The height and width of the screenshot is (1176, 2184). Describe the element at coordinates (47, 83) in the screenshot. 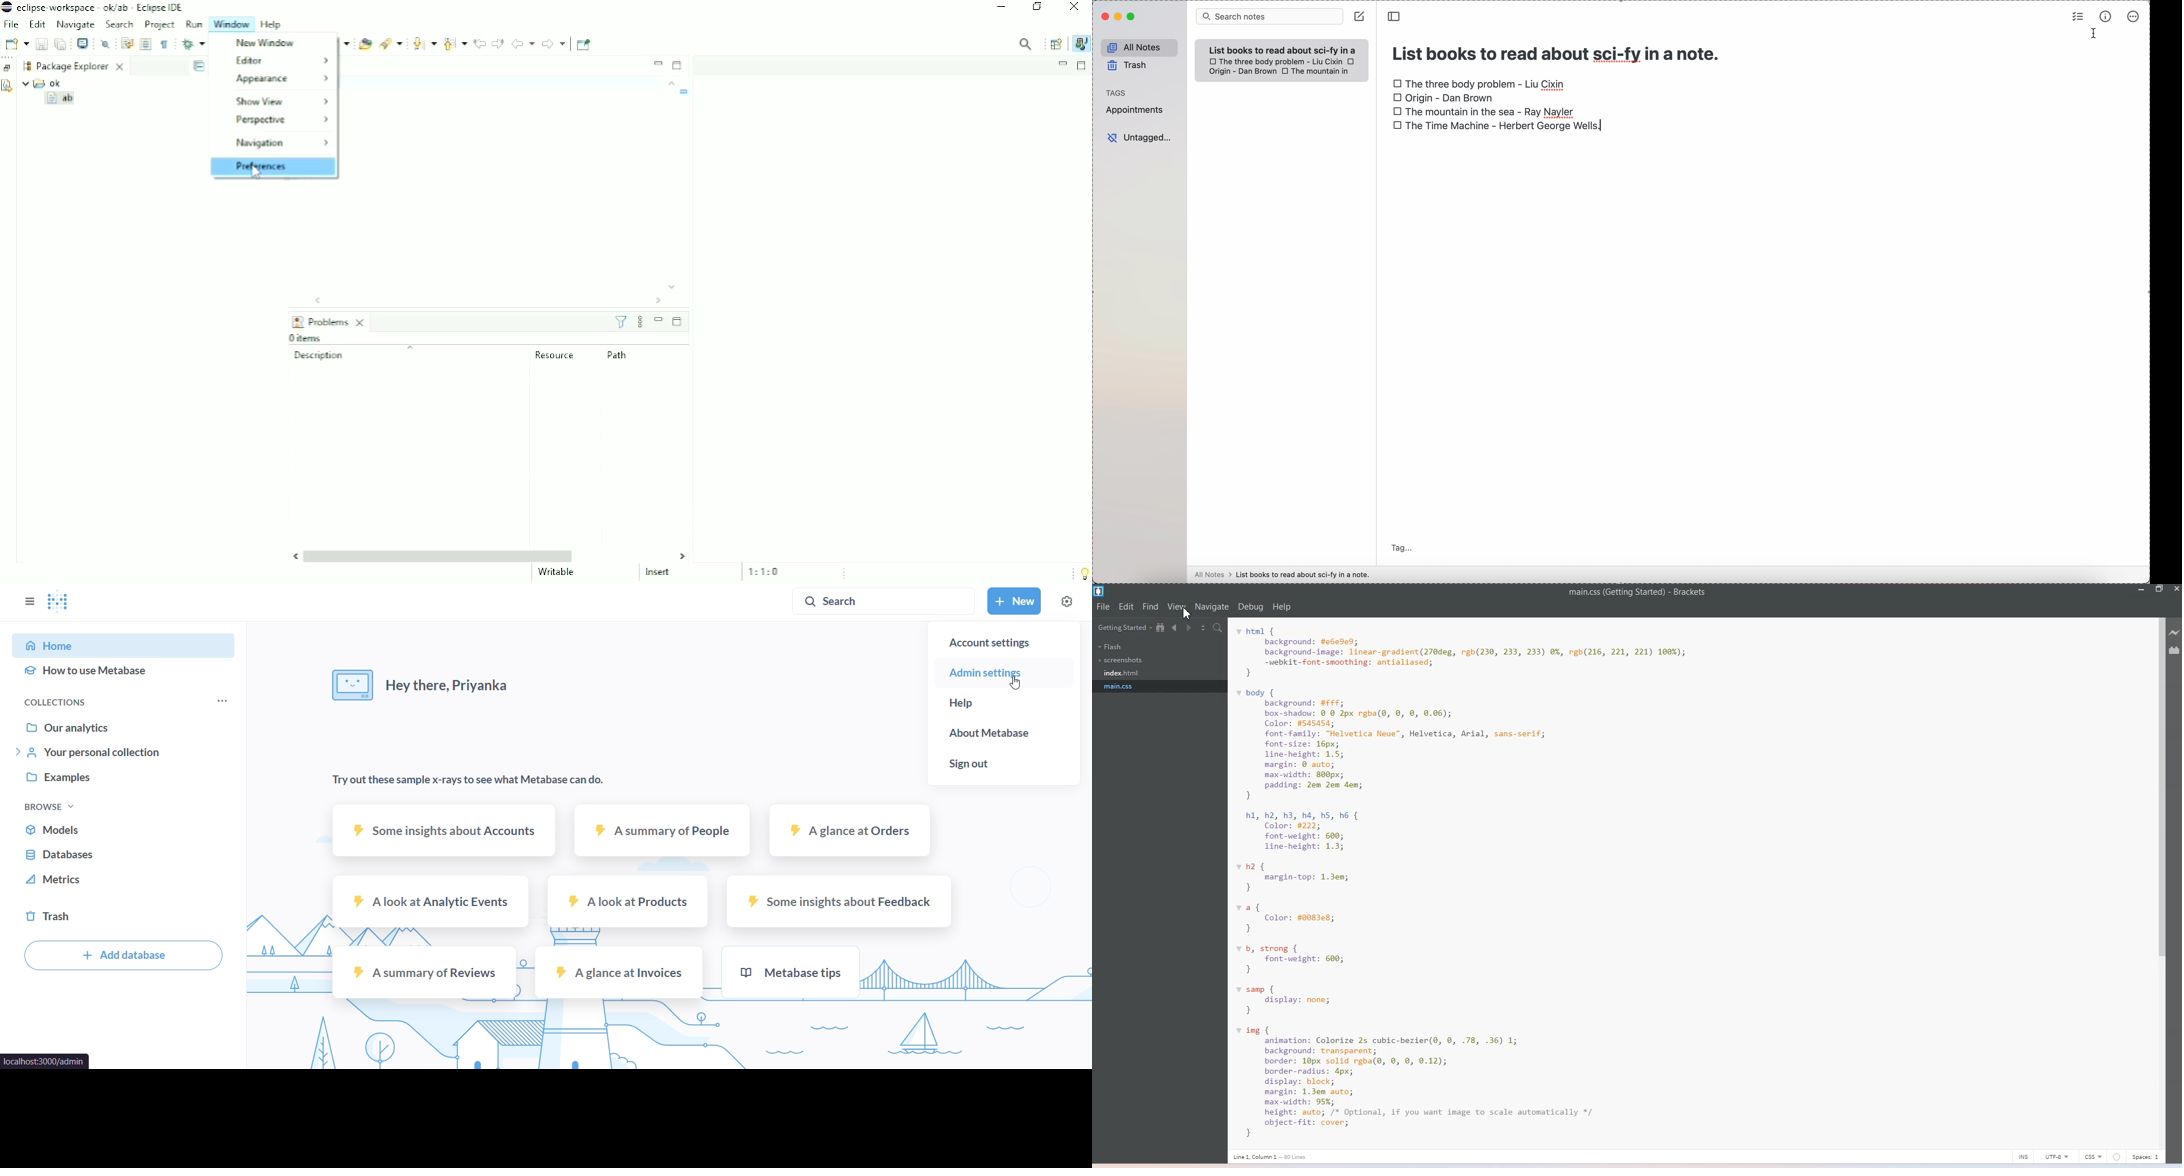

I see `ok` at that location.